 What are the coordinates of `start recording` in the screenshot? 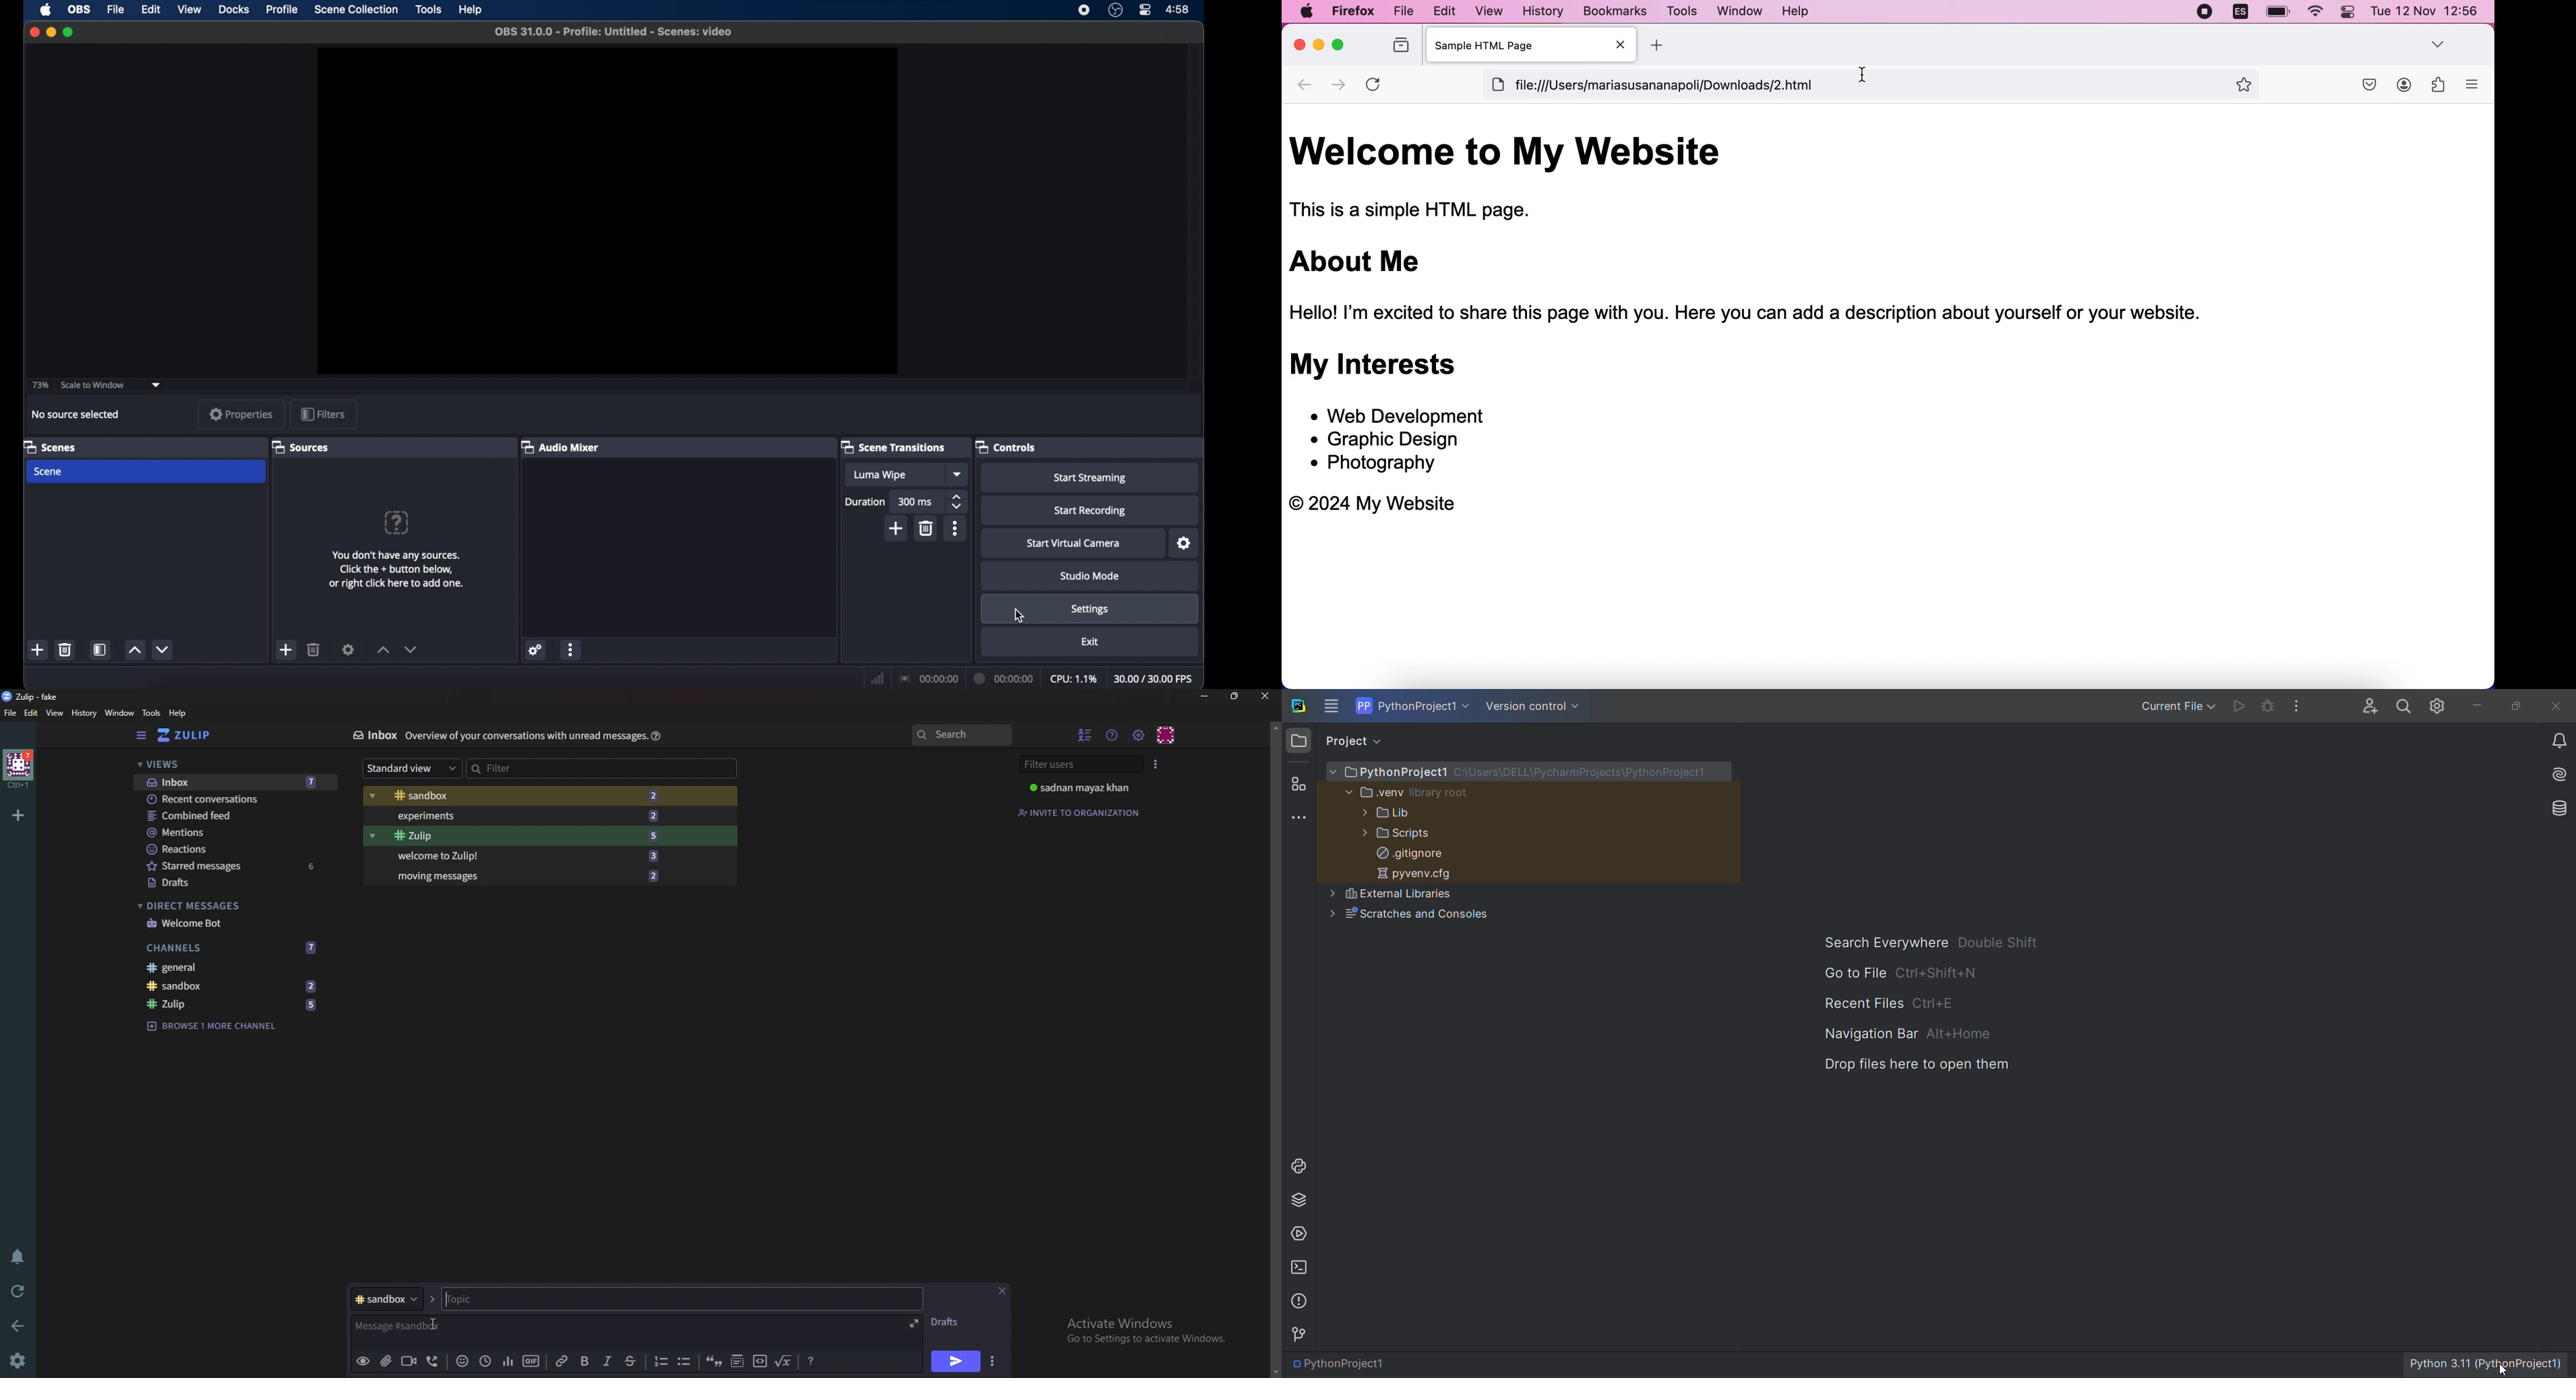 It's located at (1090, 510).